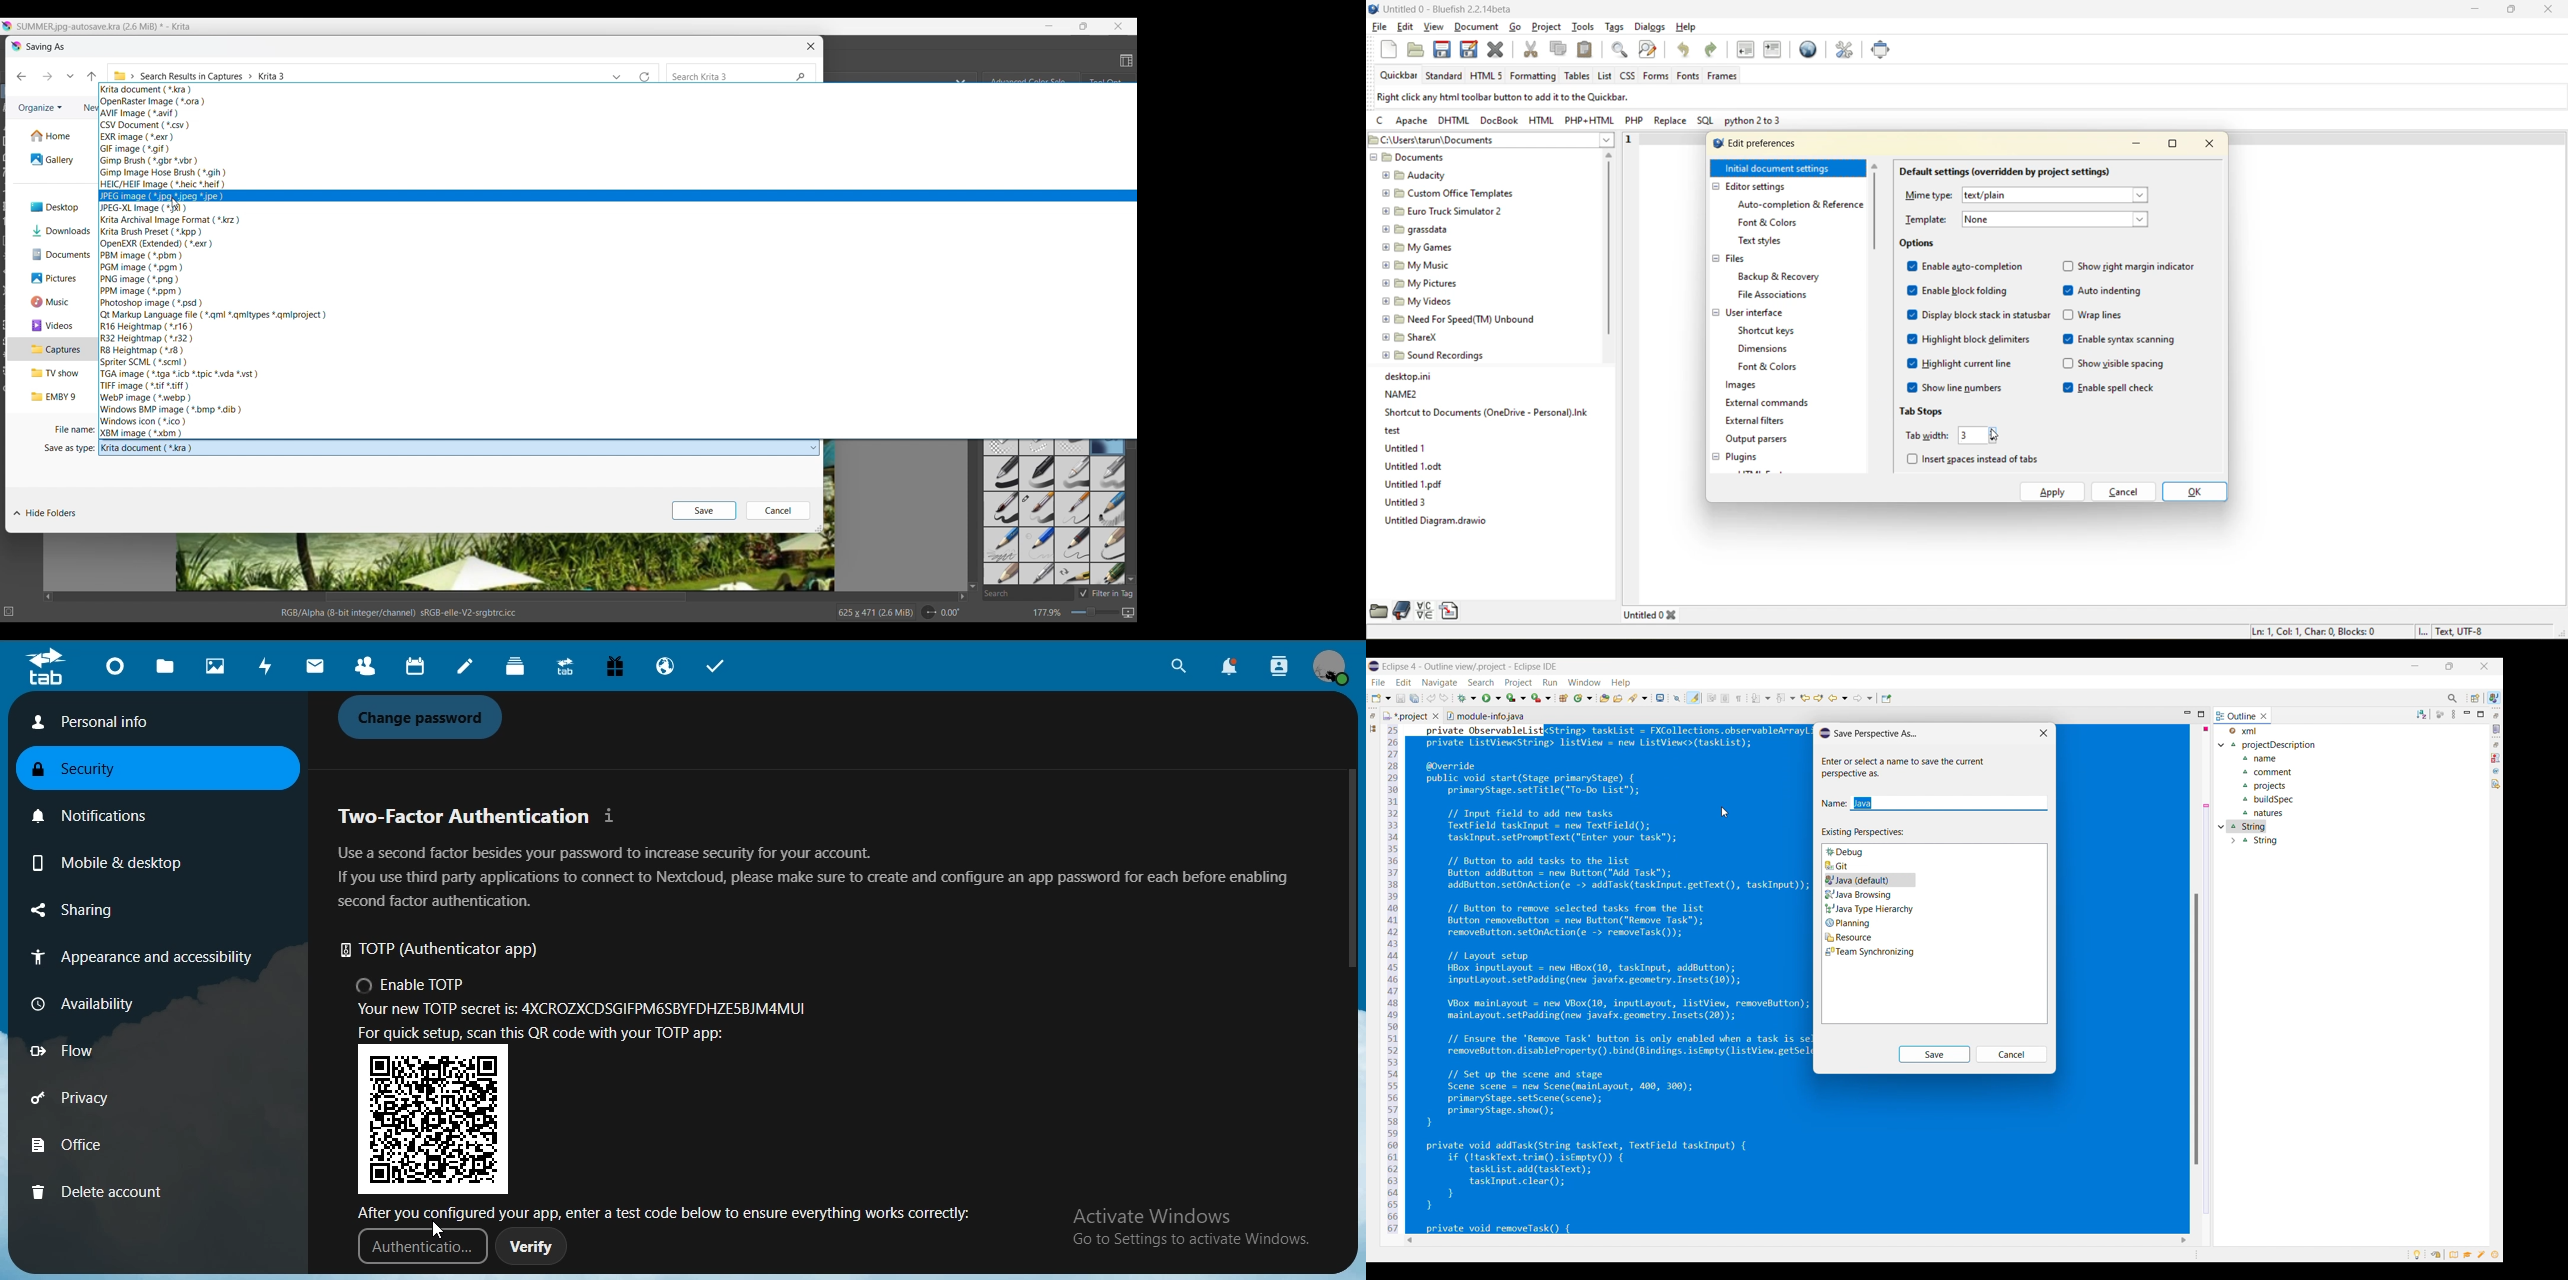 This screenshot has height=1288, width=2576. Describe the element at coordinates (705, 511) in the screenshot. I see `Save inputs made` at that location.